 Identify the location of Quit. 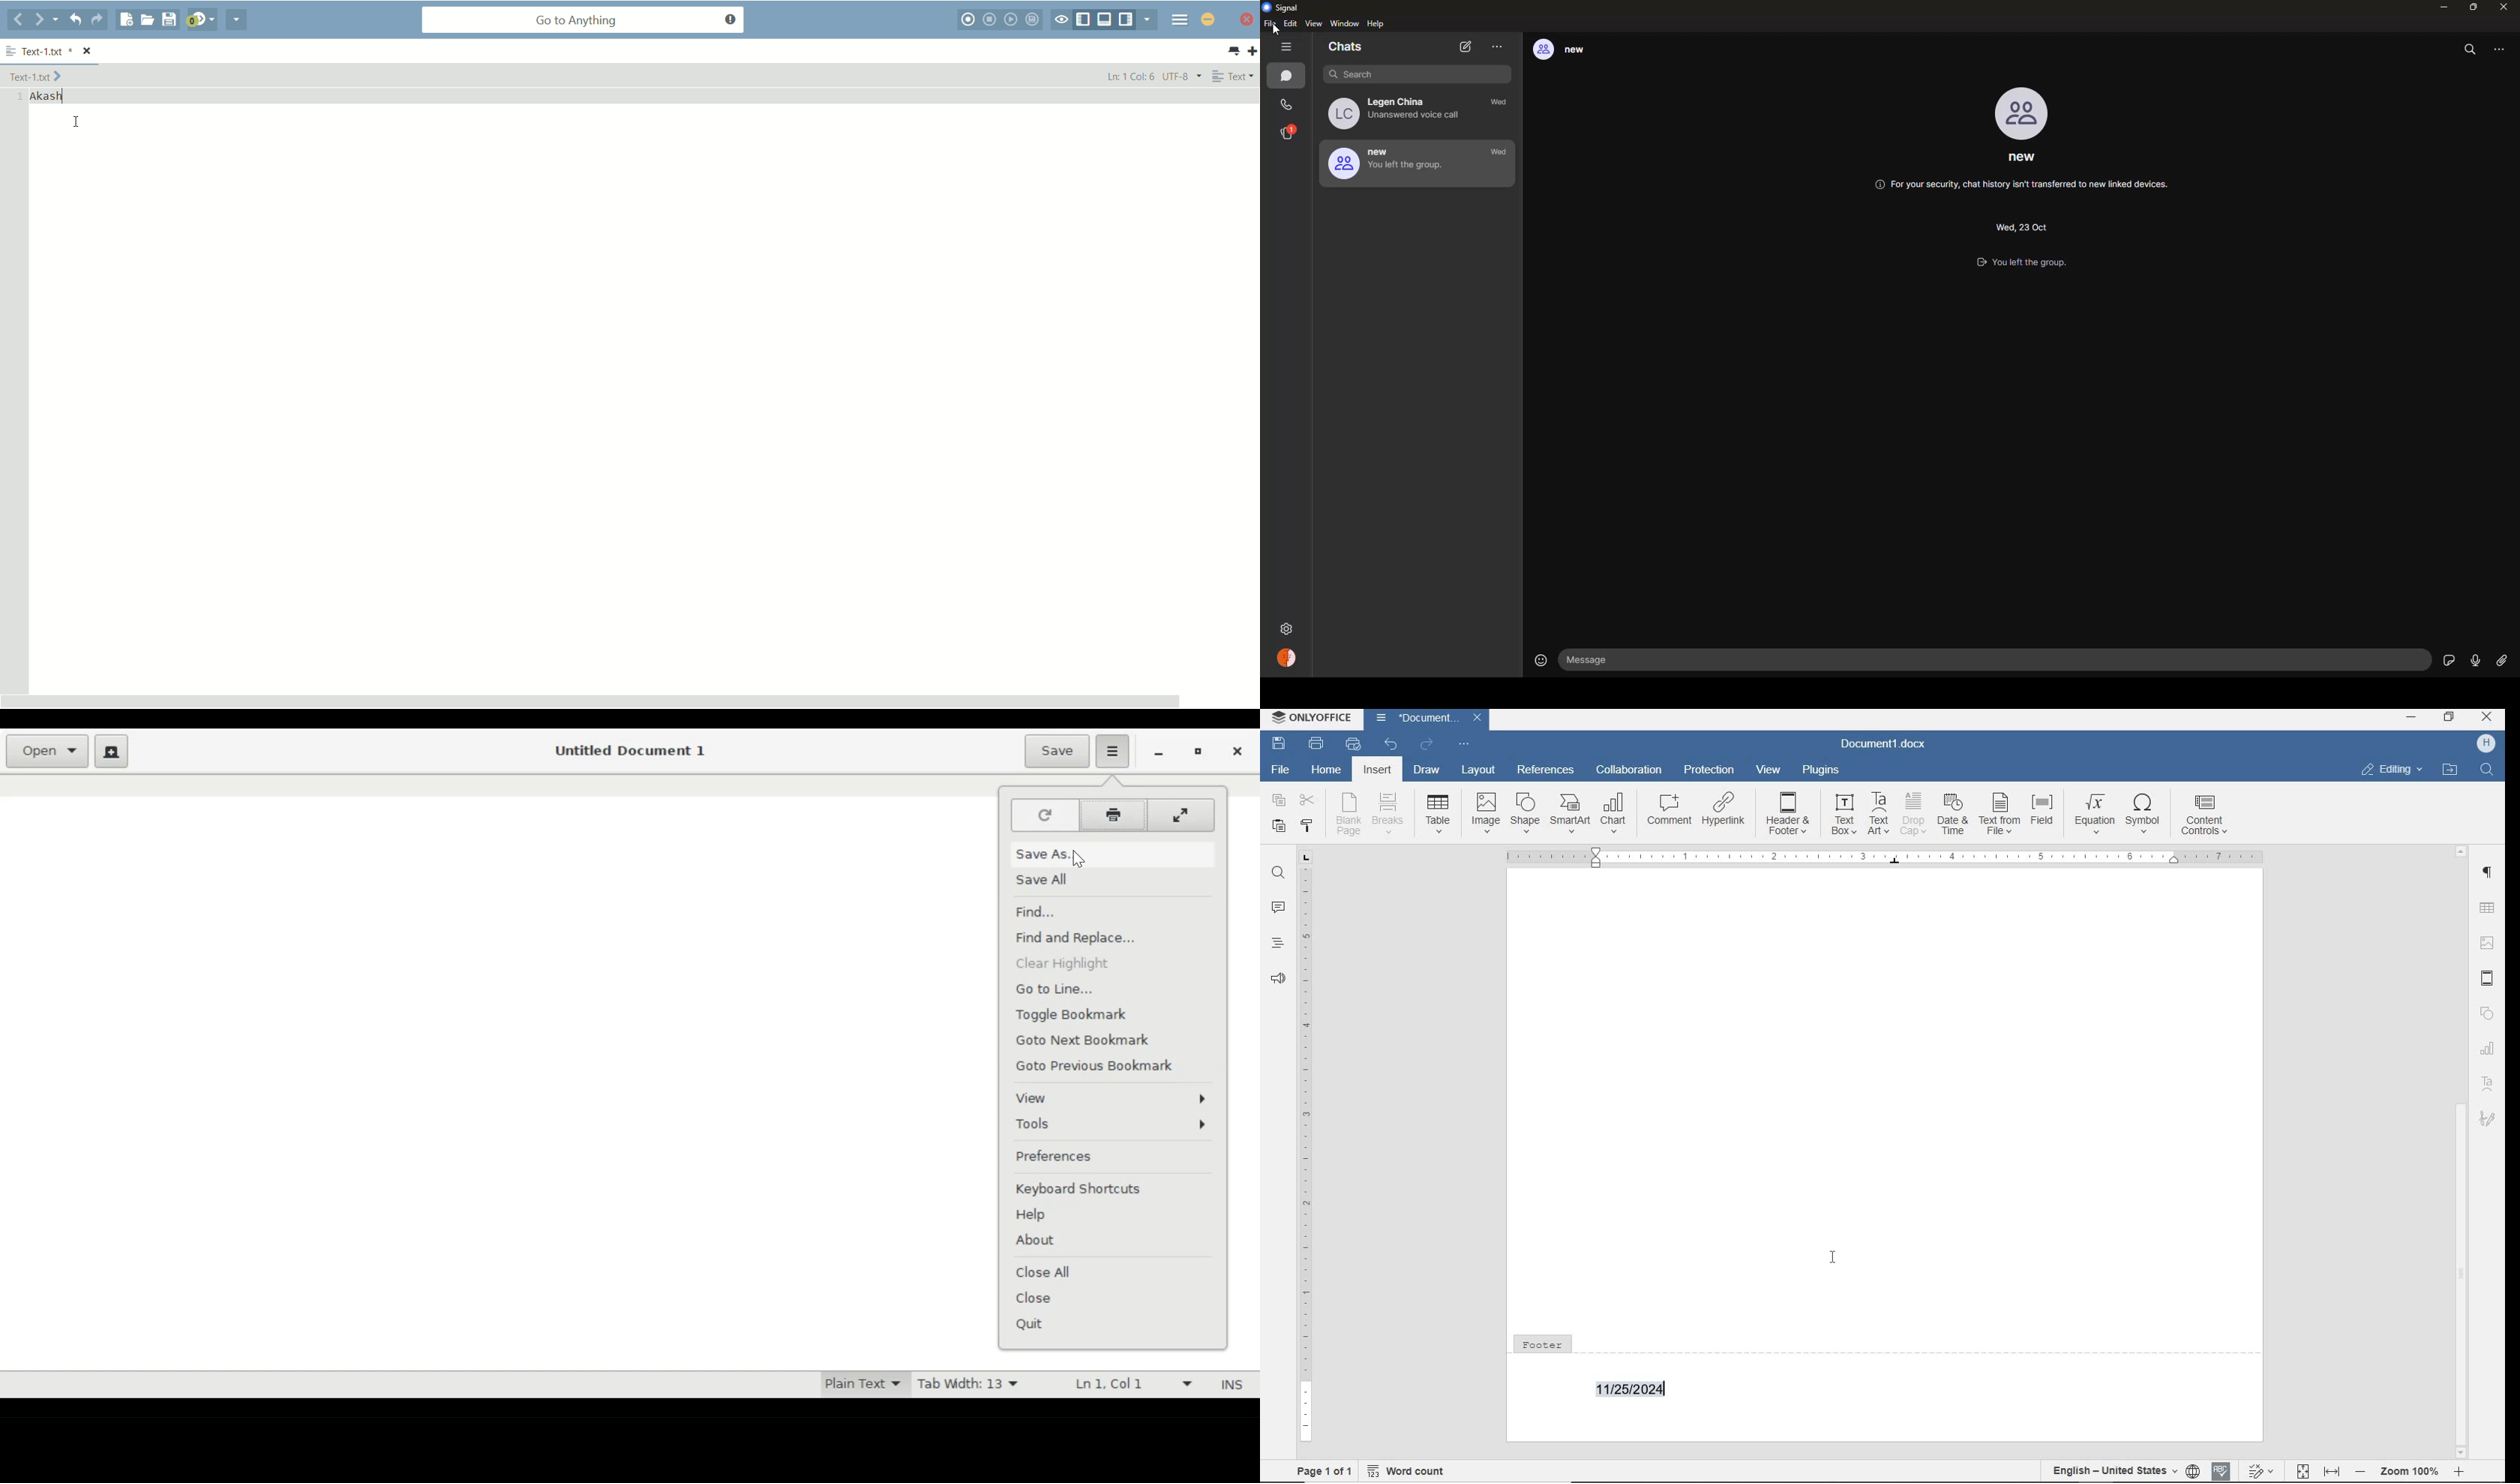
(1038, 1325).